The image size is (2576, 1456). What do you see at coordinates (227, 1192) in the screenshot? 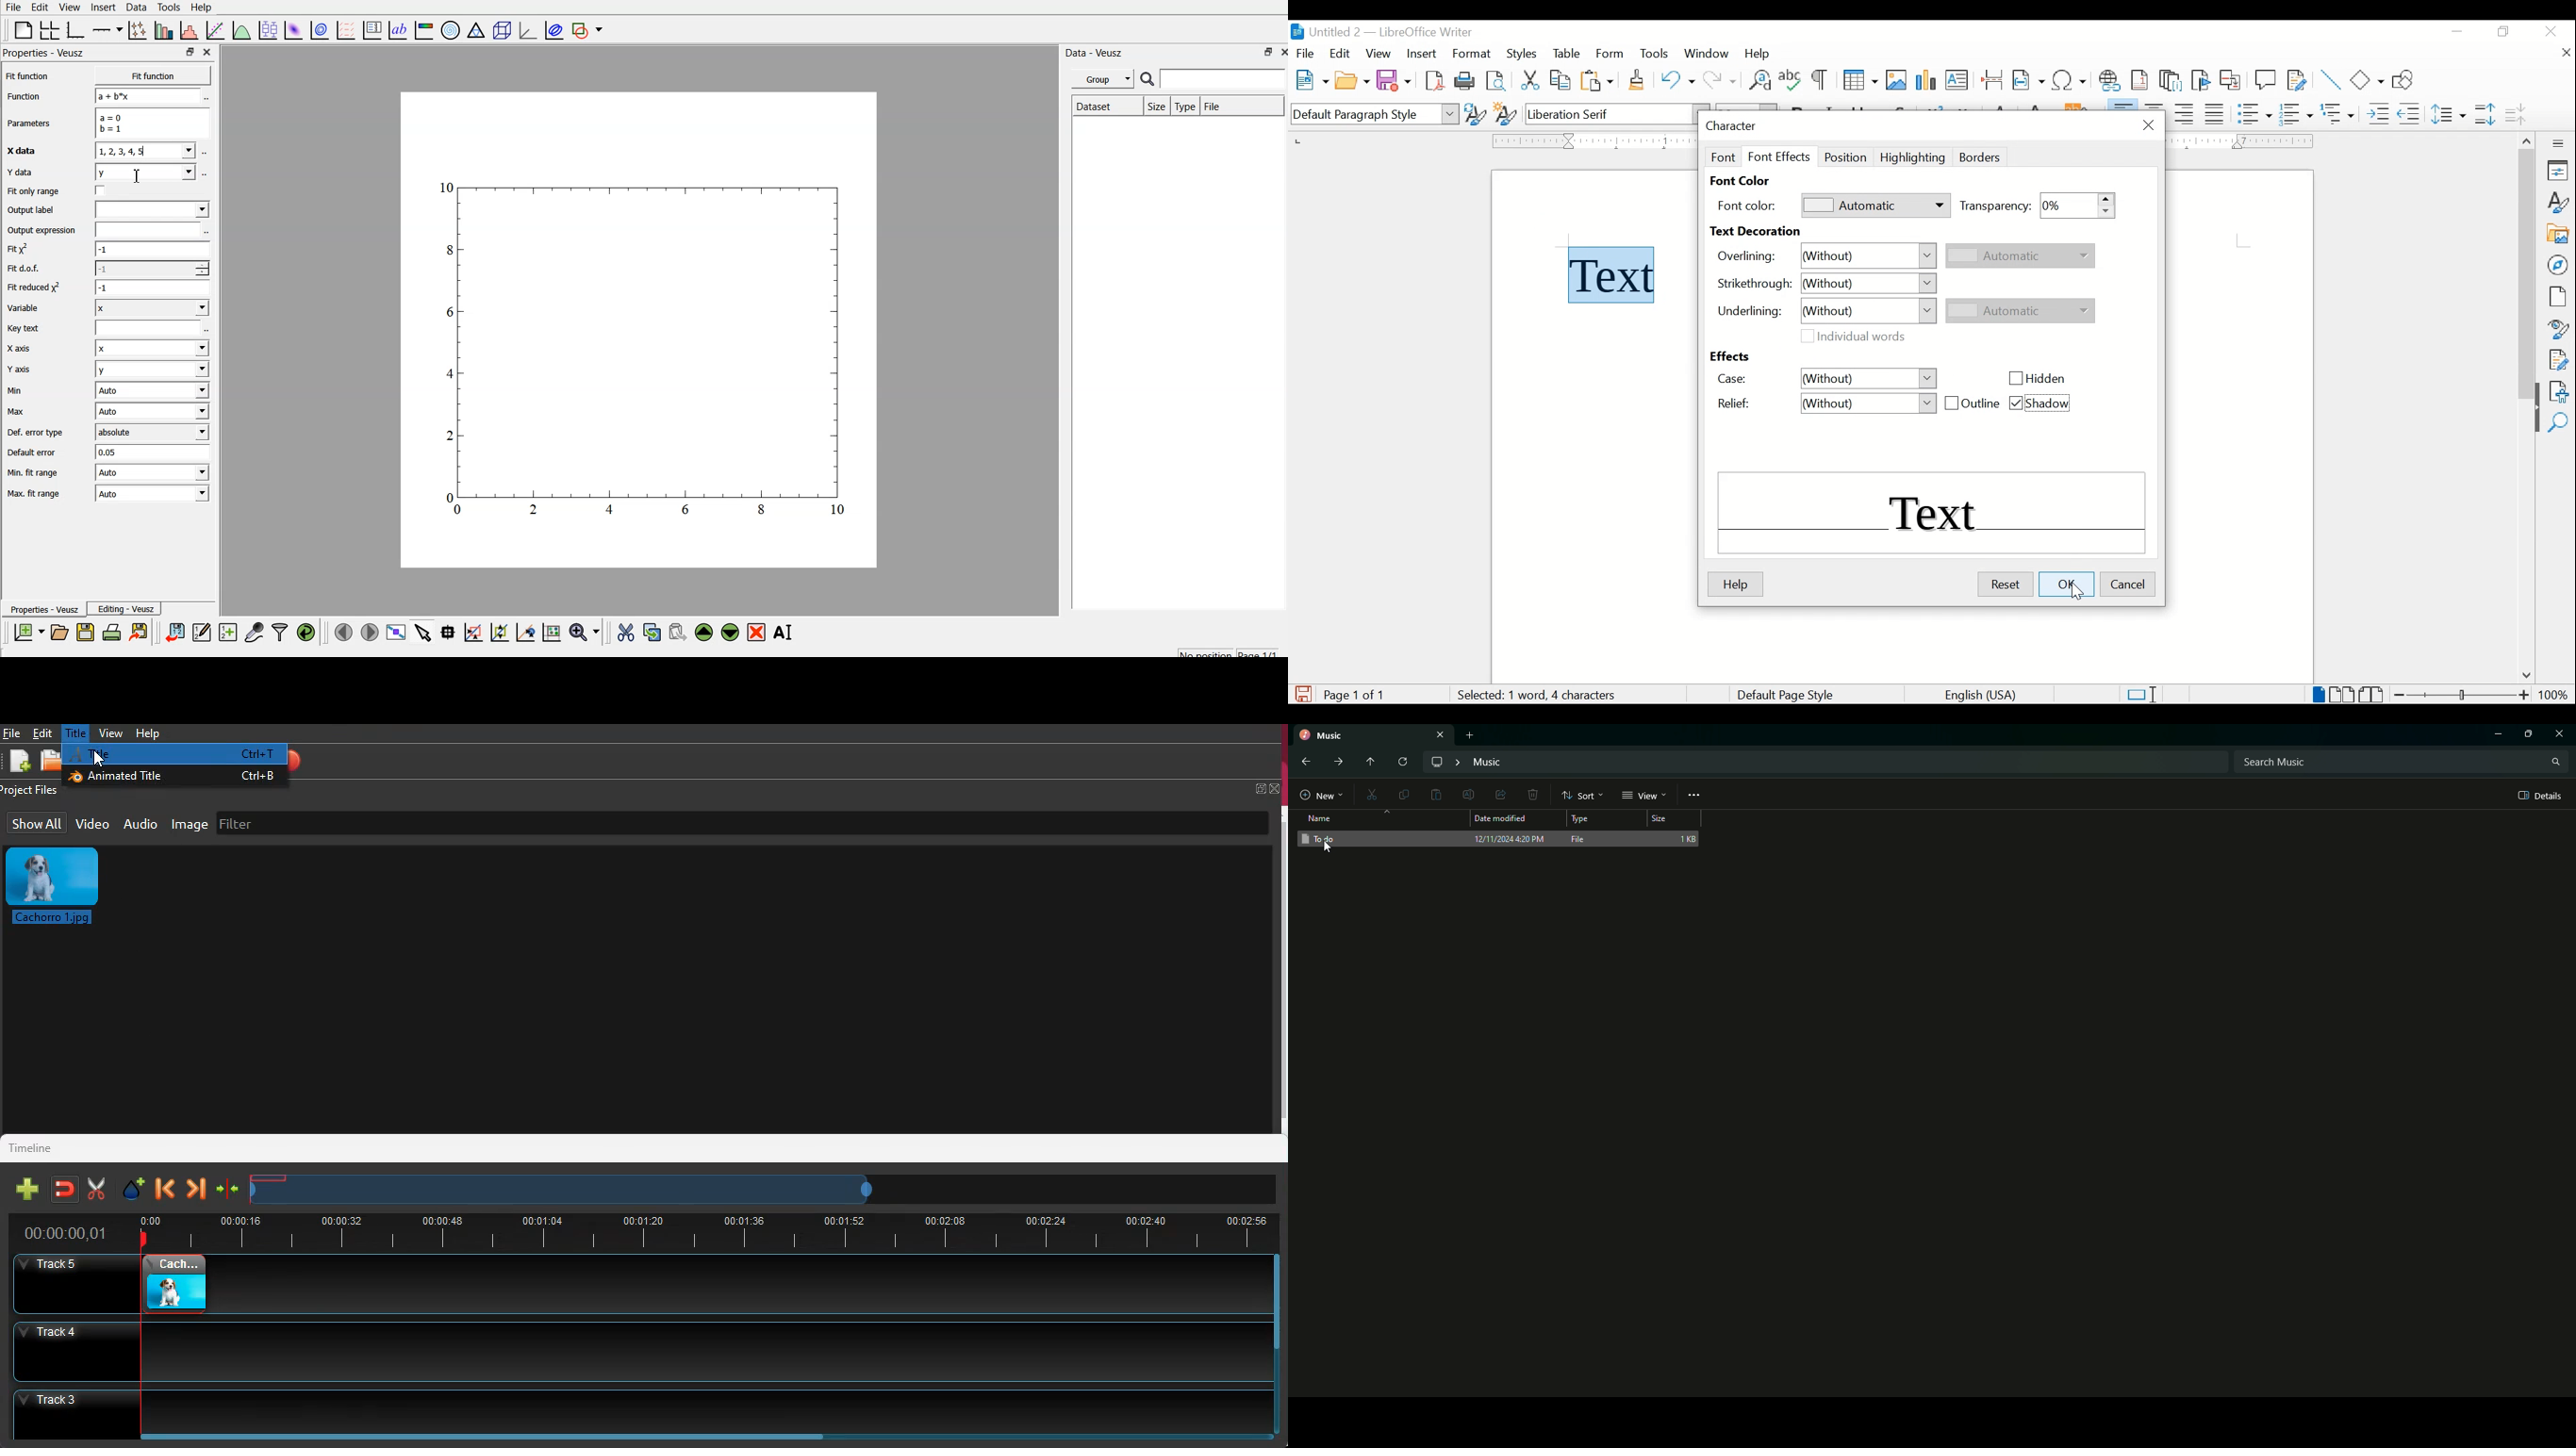
I see `compress` at bounding box center [227, 1192].